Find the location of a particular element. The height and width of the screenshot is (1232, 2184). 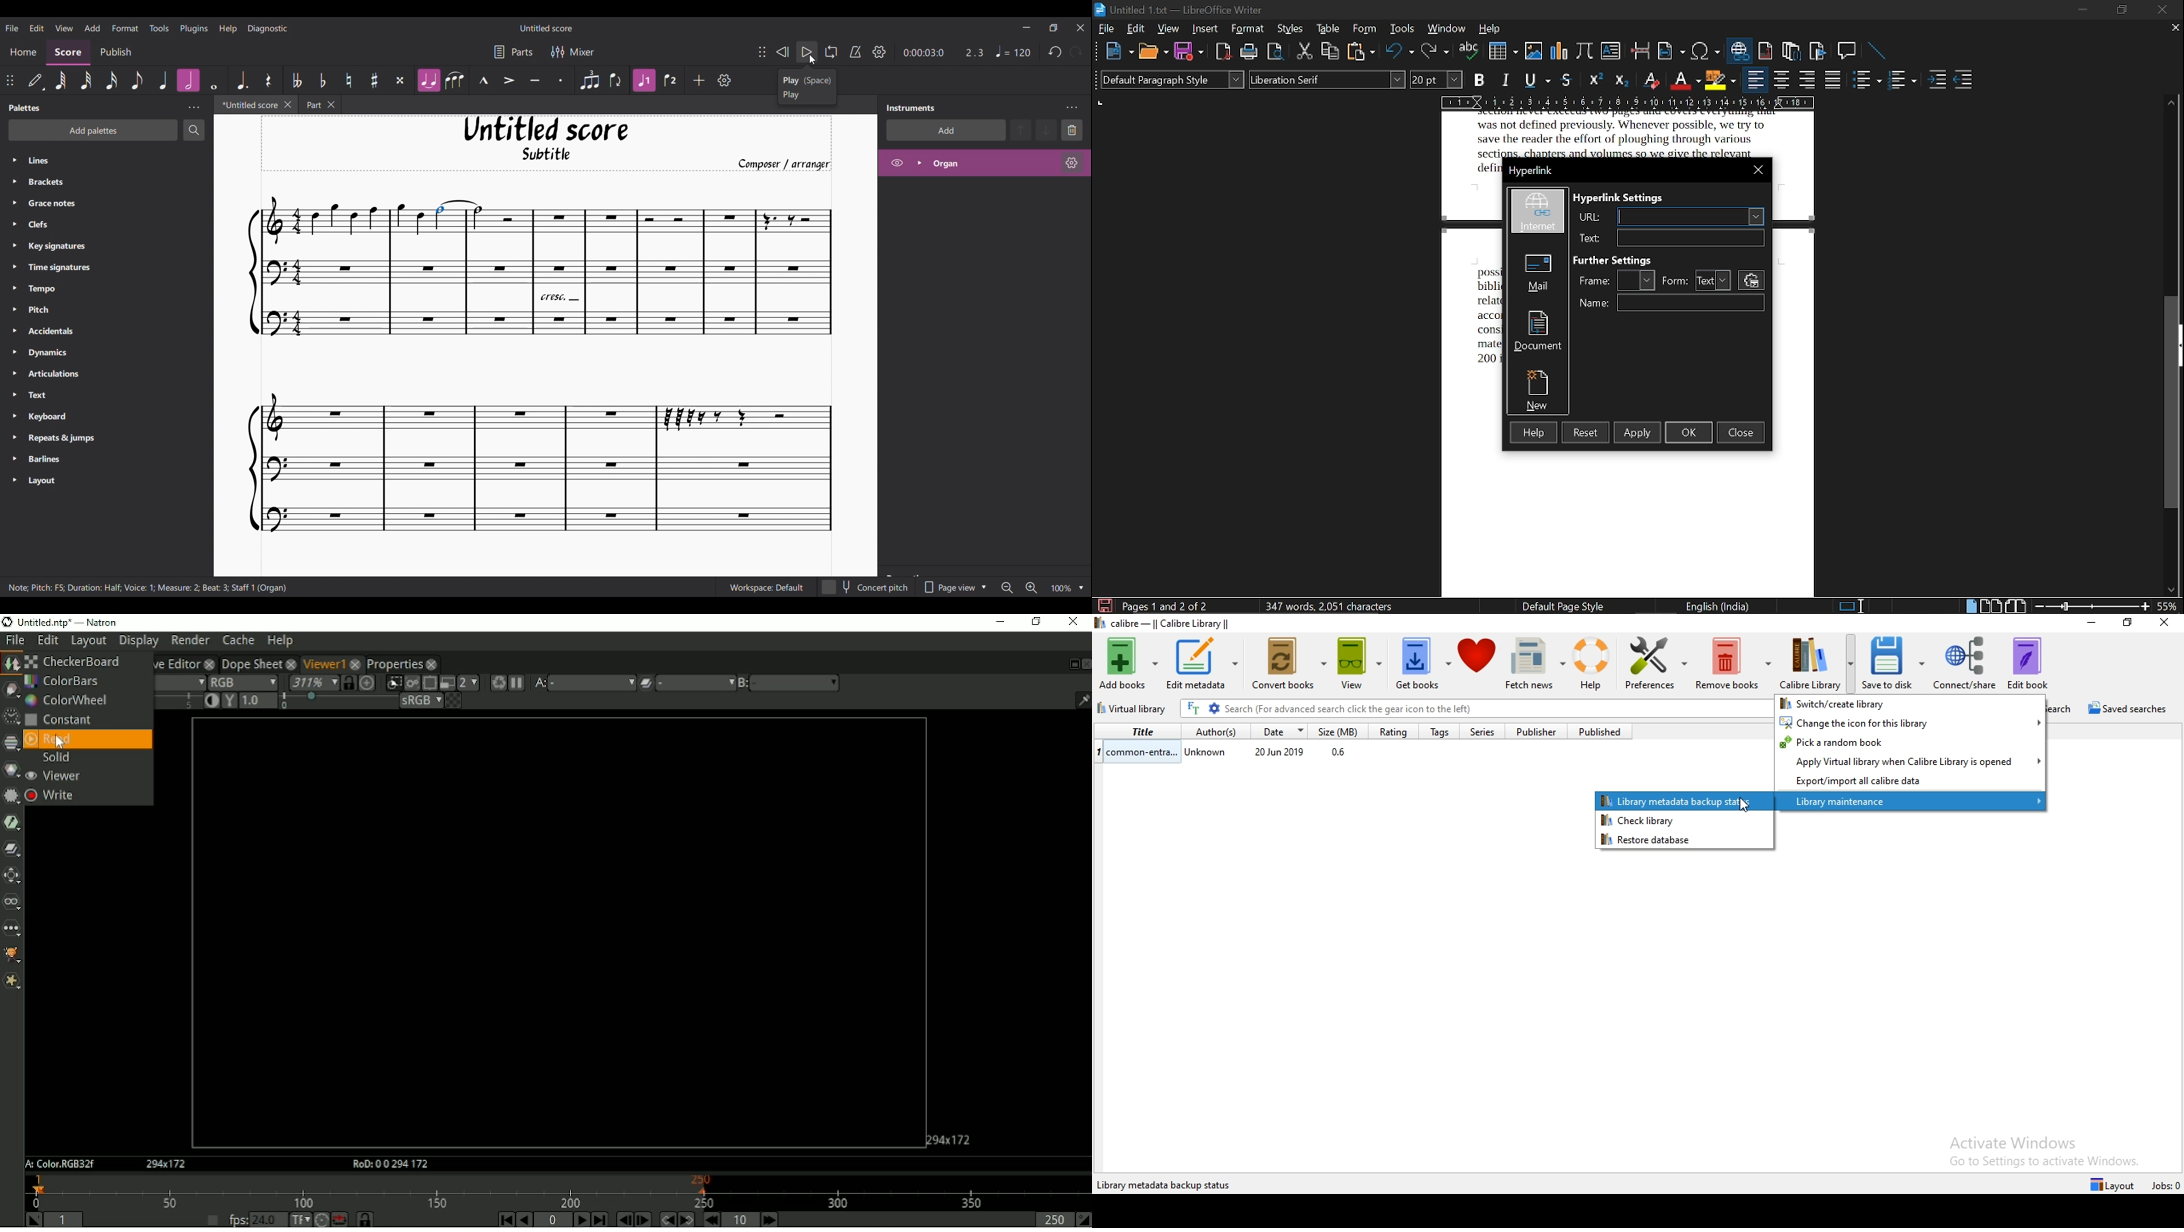

Edit metadata is located at coordinates (1202, 664).